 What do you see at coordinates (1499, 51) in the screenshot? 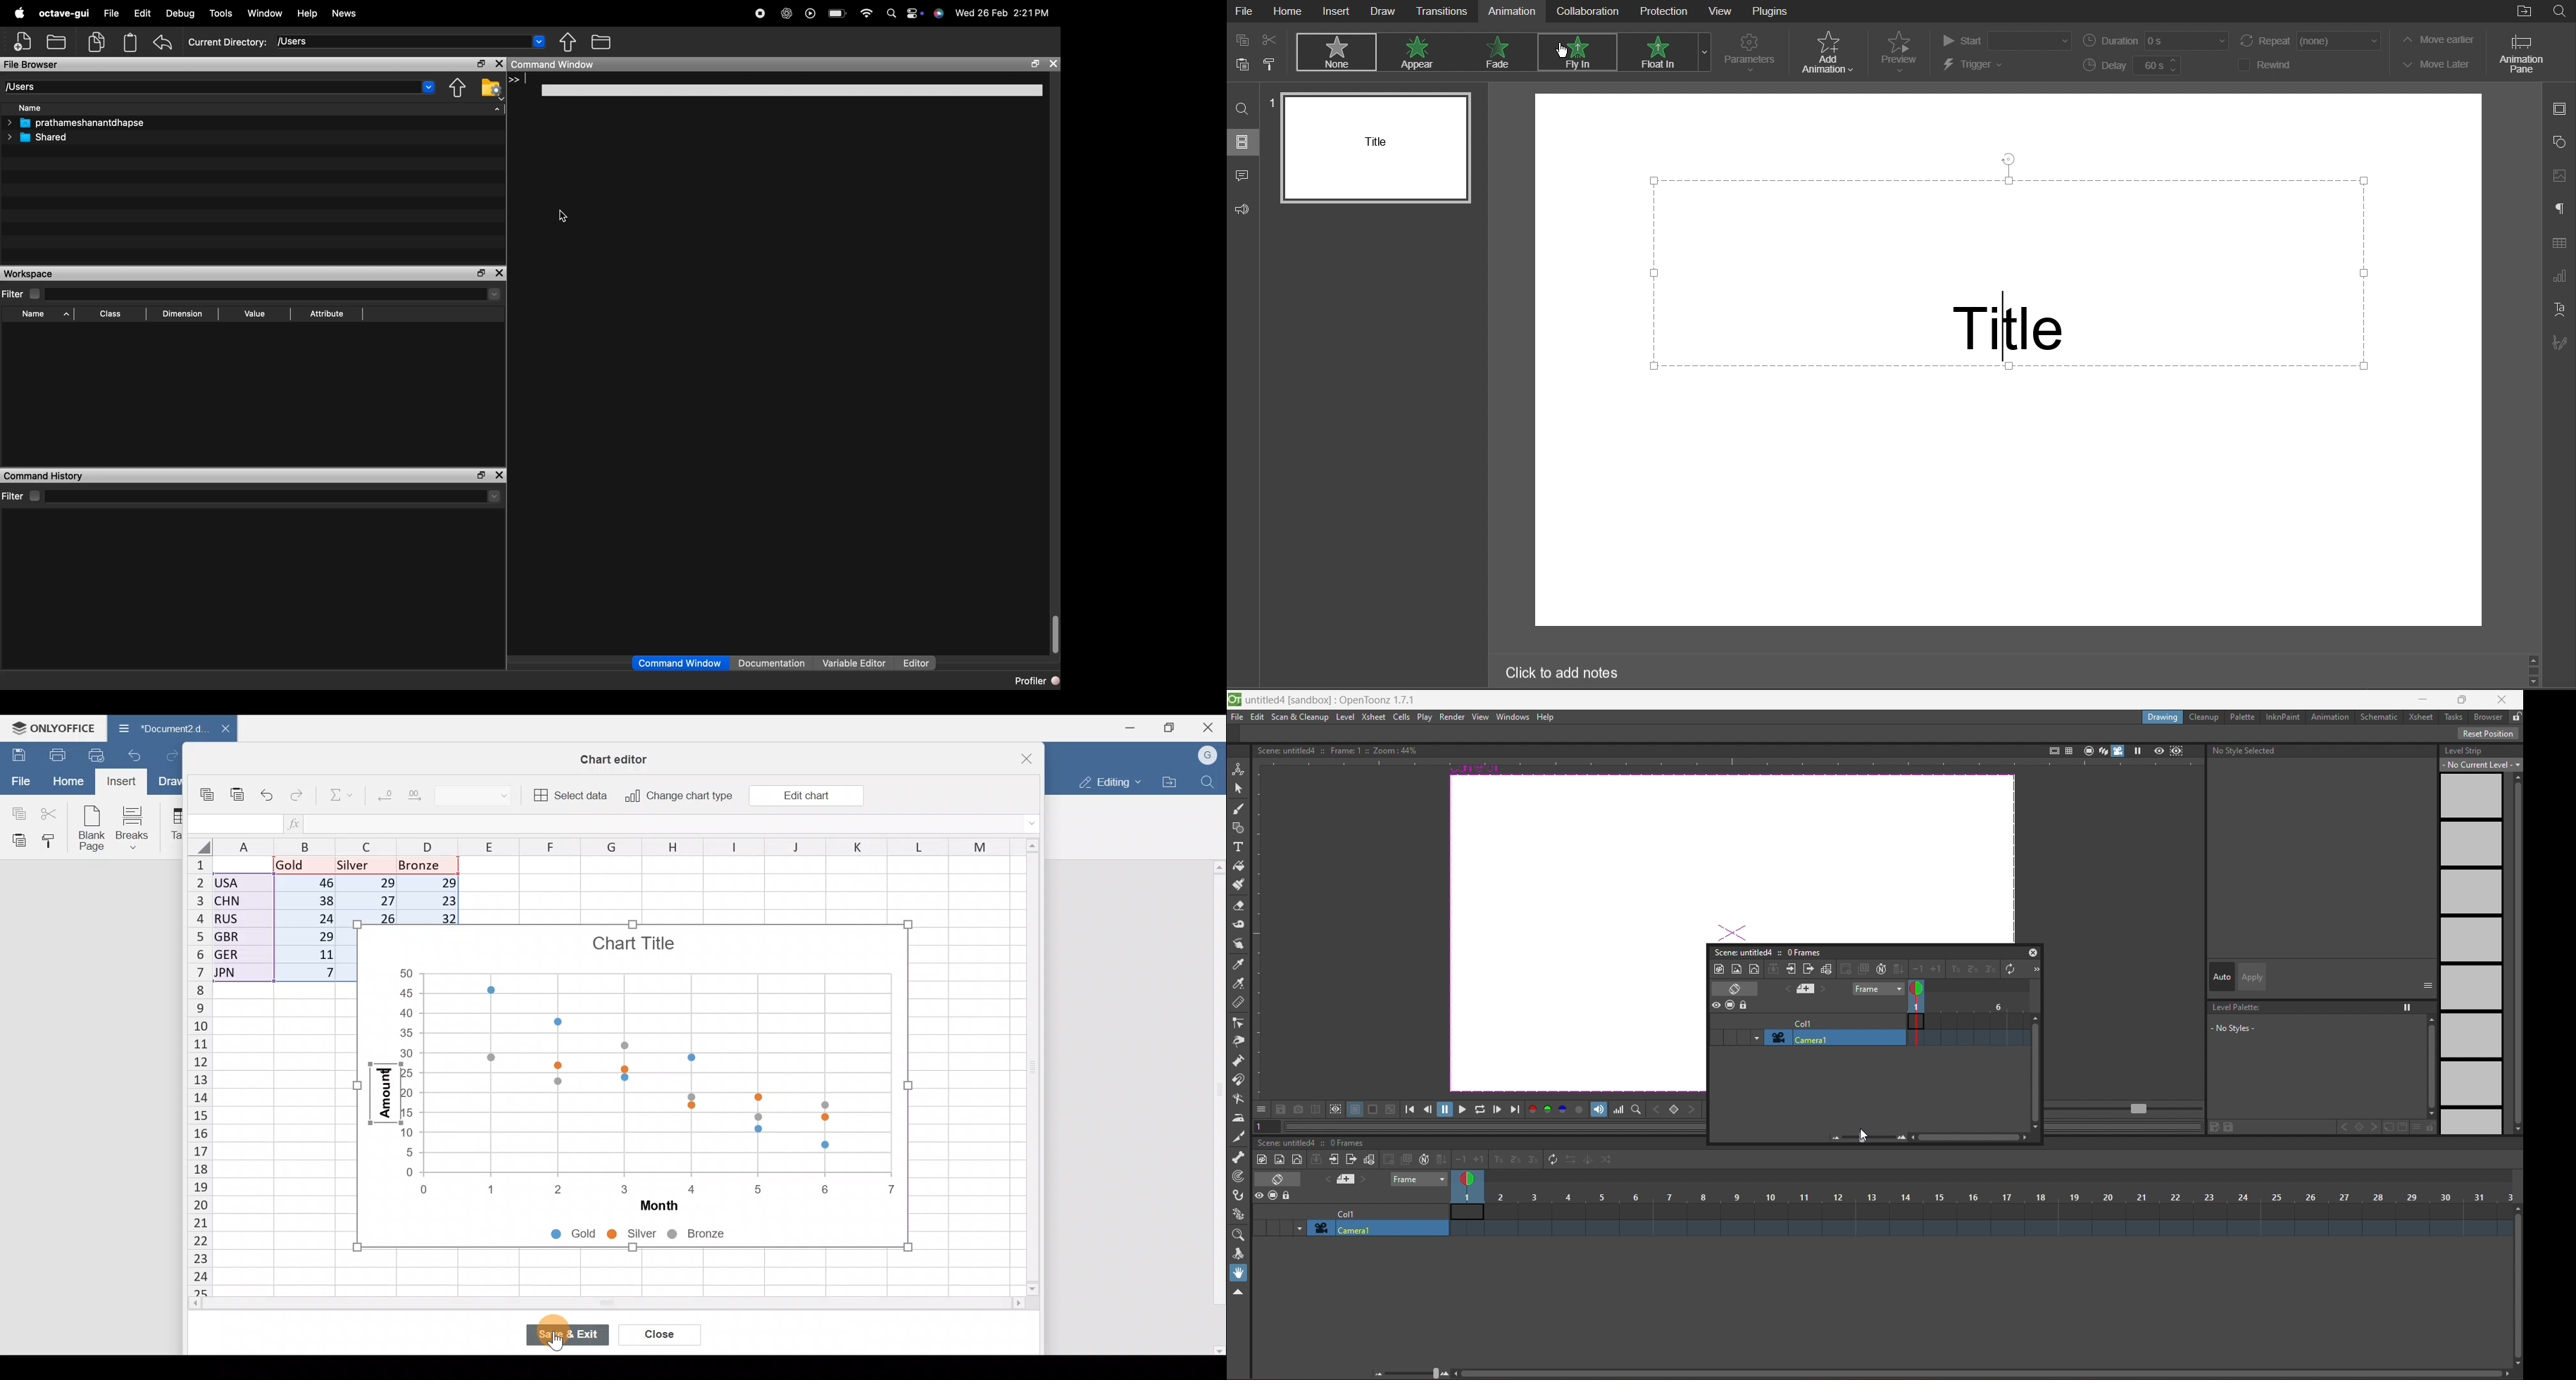
I see `Fade` at bounding box center [1499, 51].